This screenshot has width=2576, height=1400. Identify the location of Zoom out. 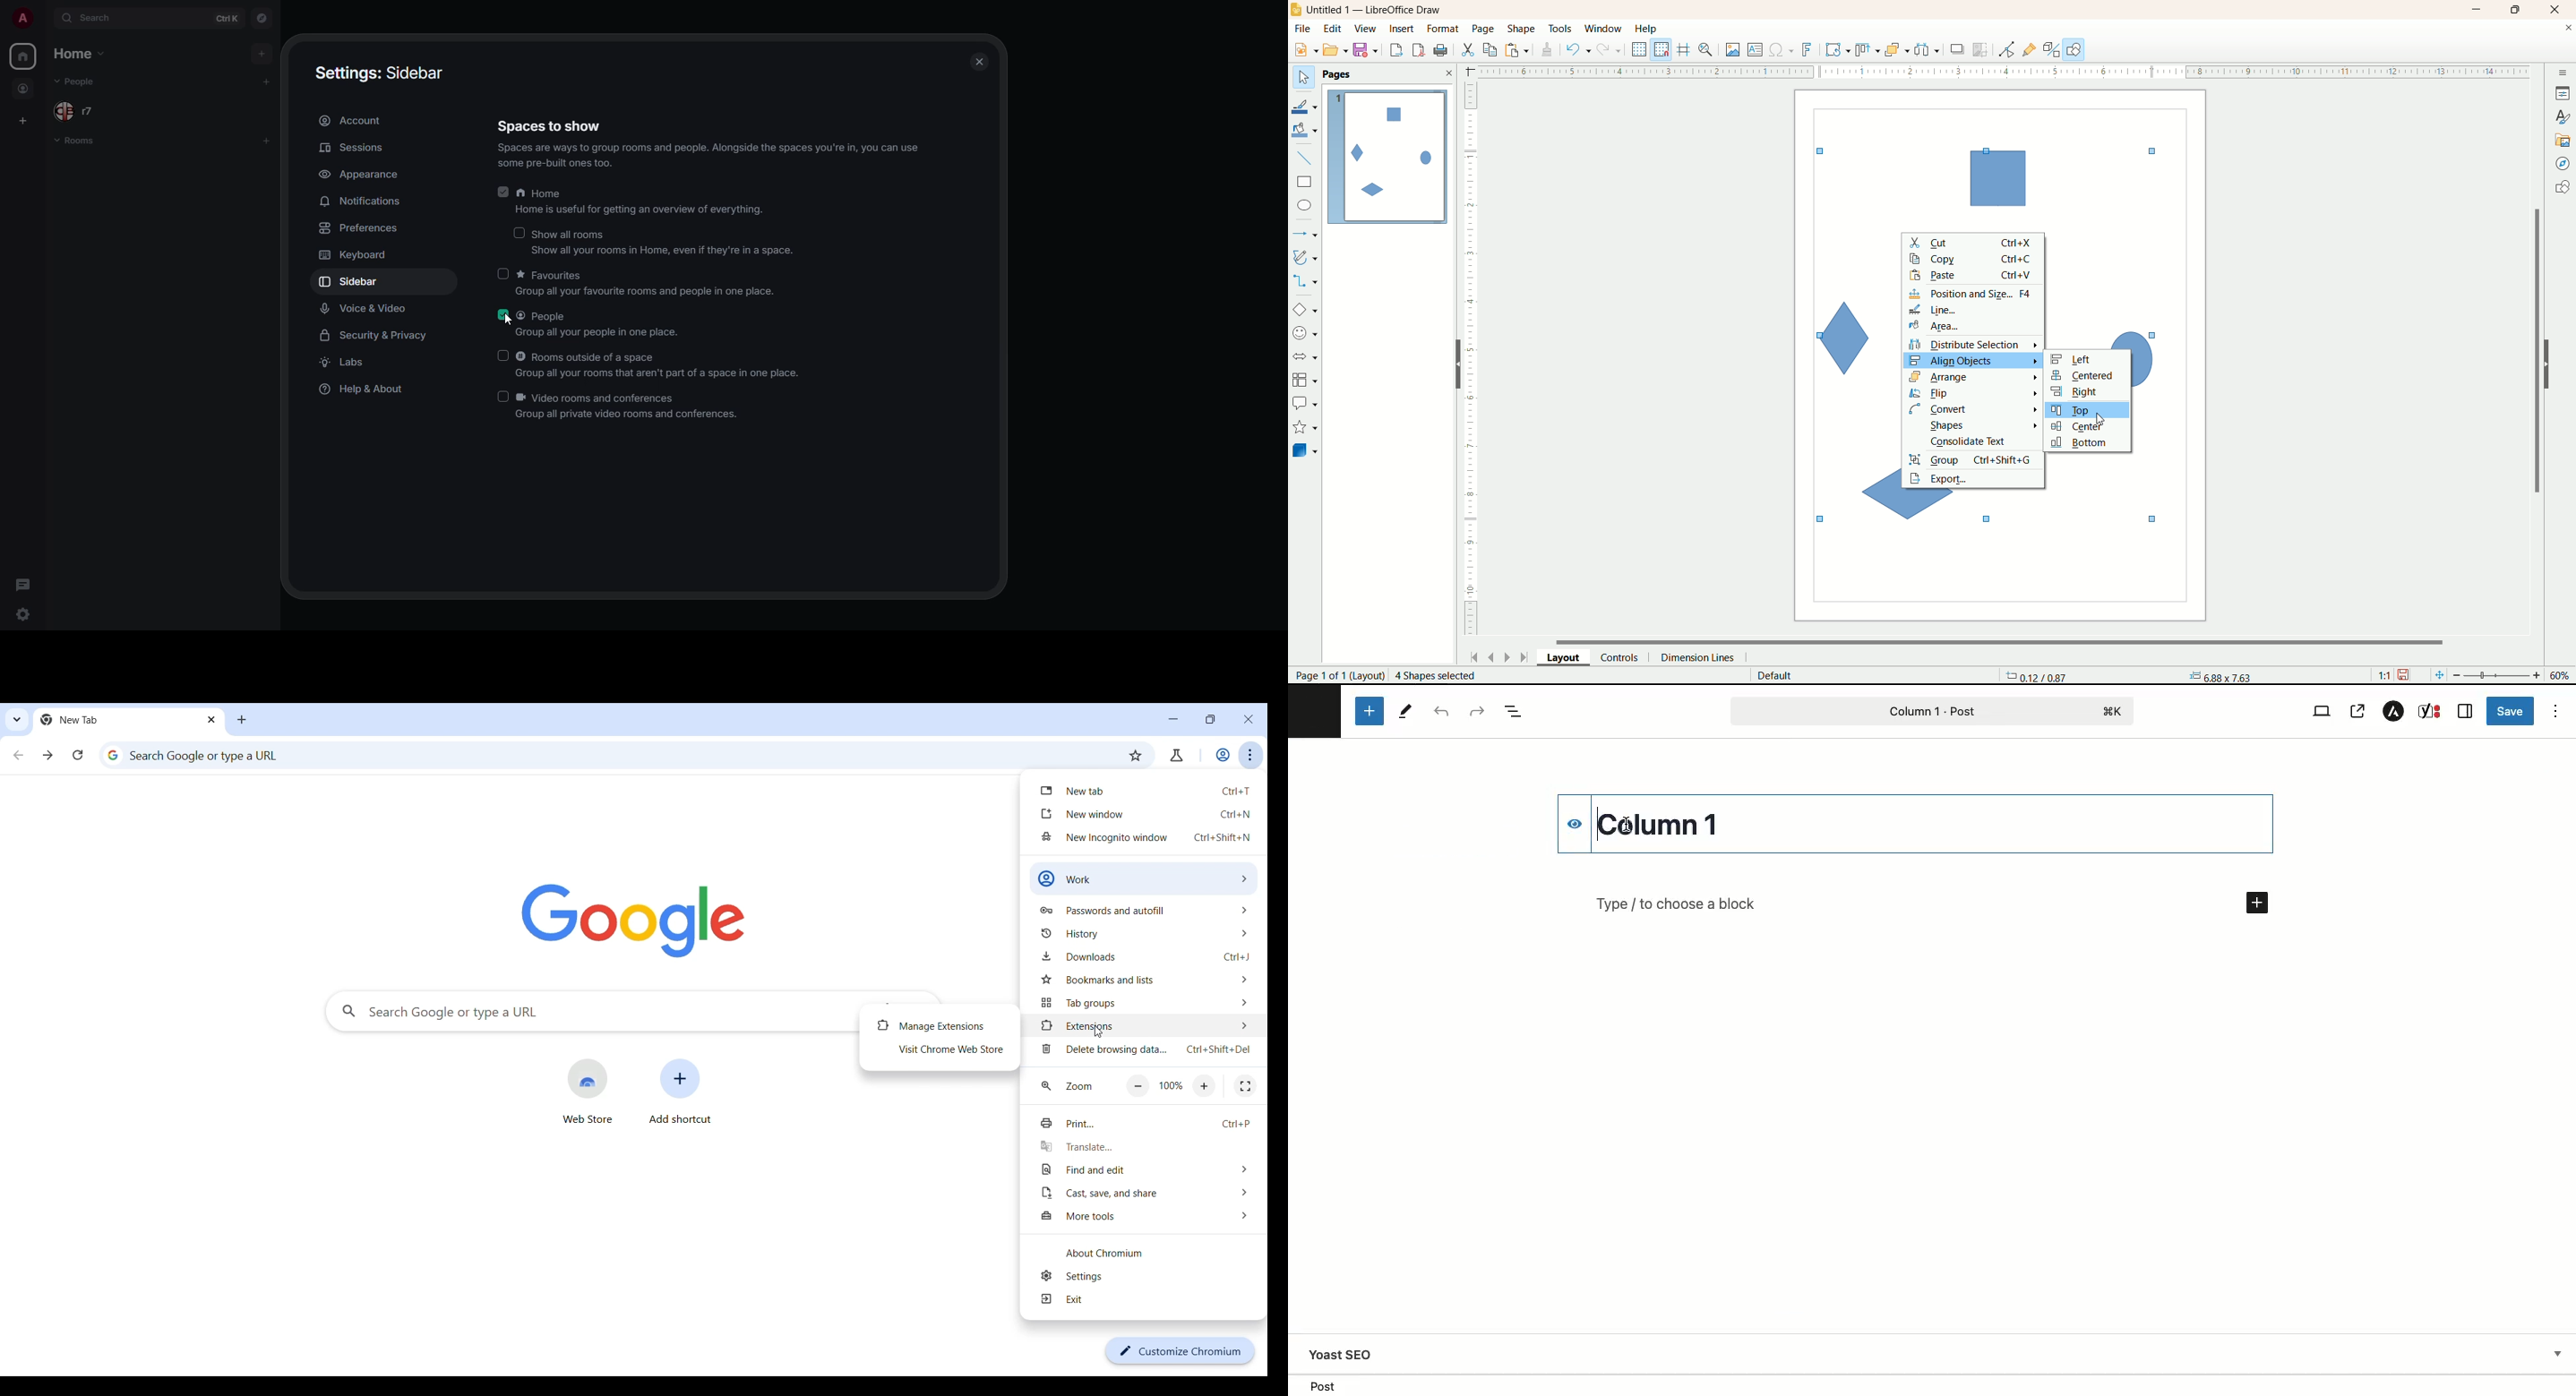
(1138, 1086).